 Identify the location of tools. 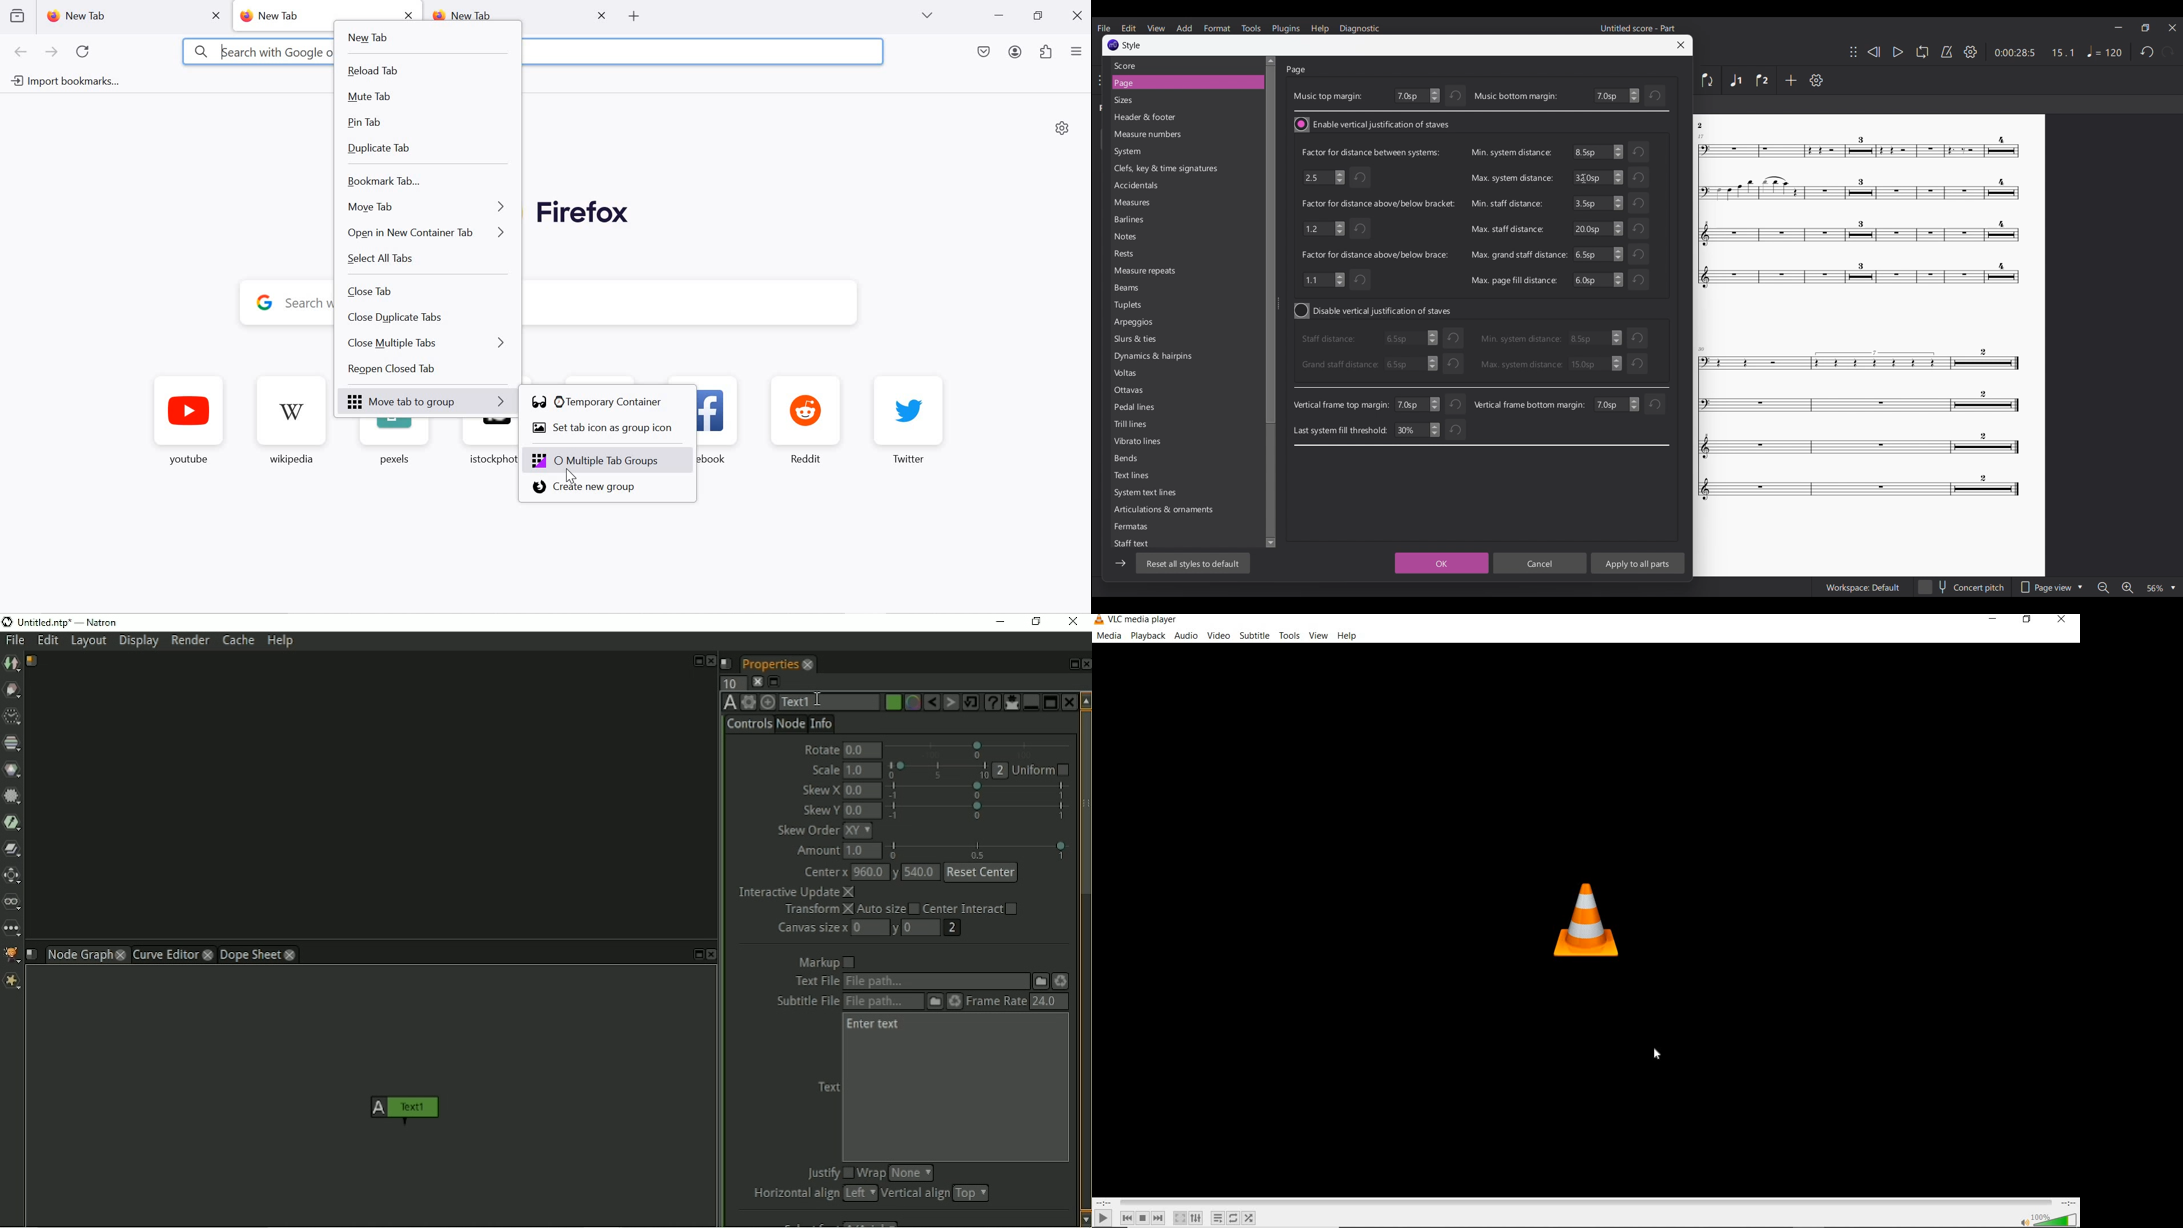
(1288, 634).